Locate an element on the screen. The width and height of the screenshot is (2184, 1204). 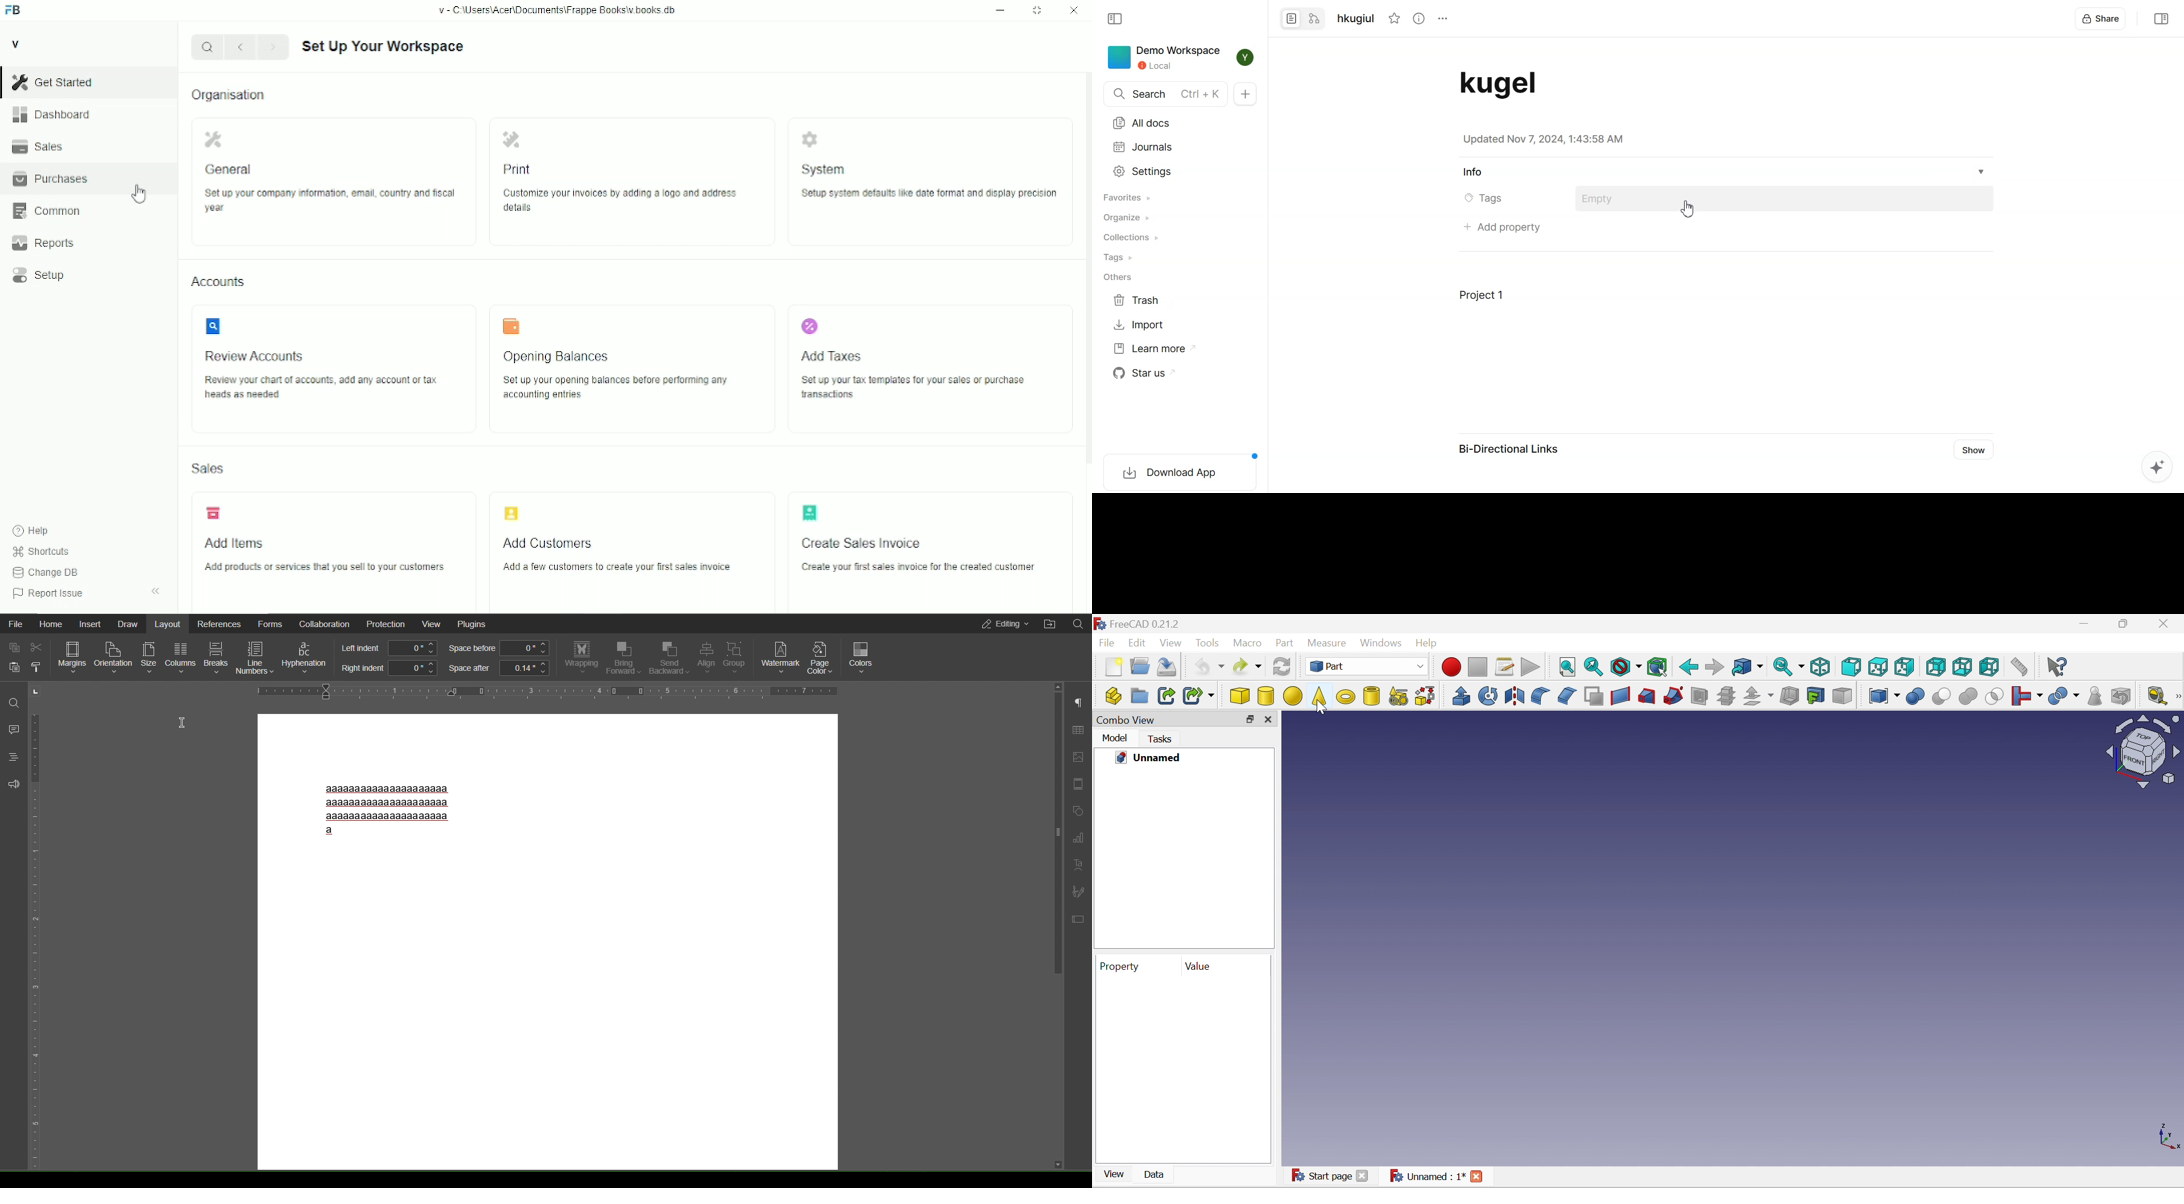
FB is located at coordinates (14, 11).